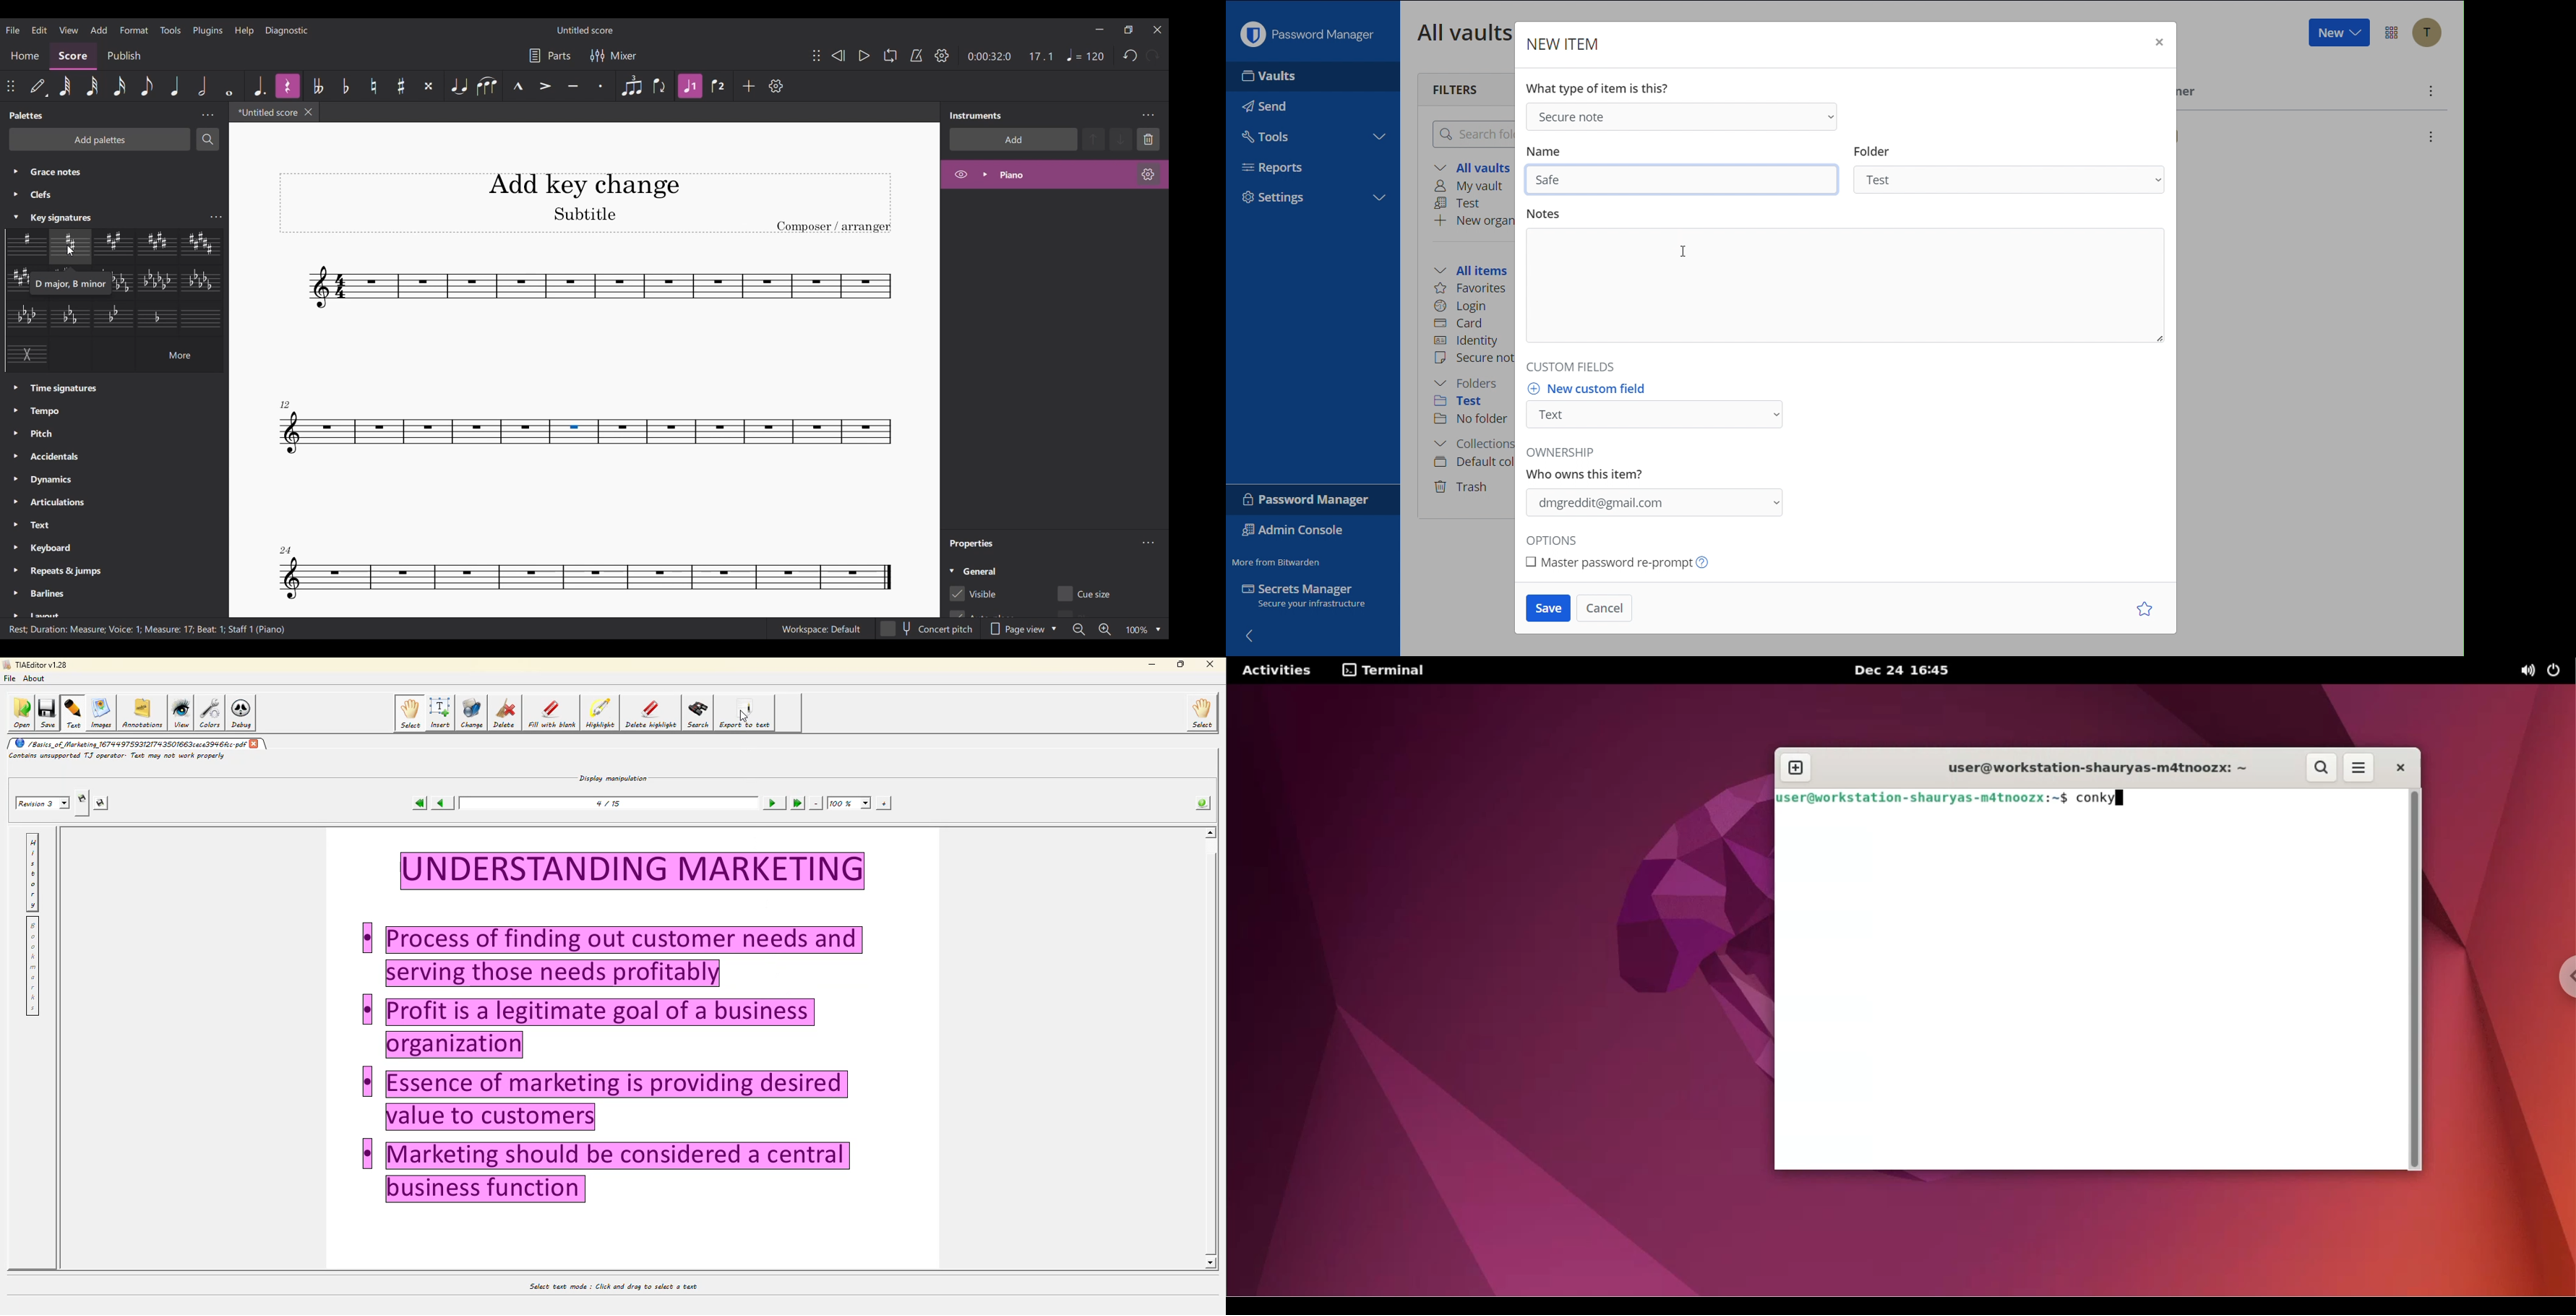  I want to click on Slur, so click(487, 85).